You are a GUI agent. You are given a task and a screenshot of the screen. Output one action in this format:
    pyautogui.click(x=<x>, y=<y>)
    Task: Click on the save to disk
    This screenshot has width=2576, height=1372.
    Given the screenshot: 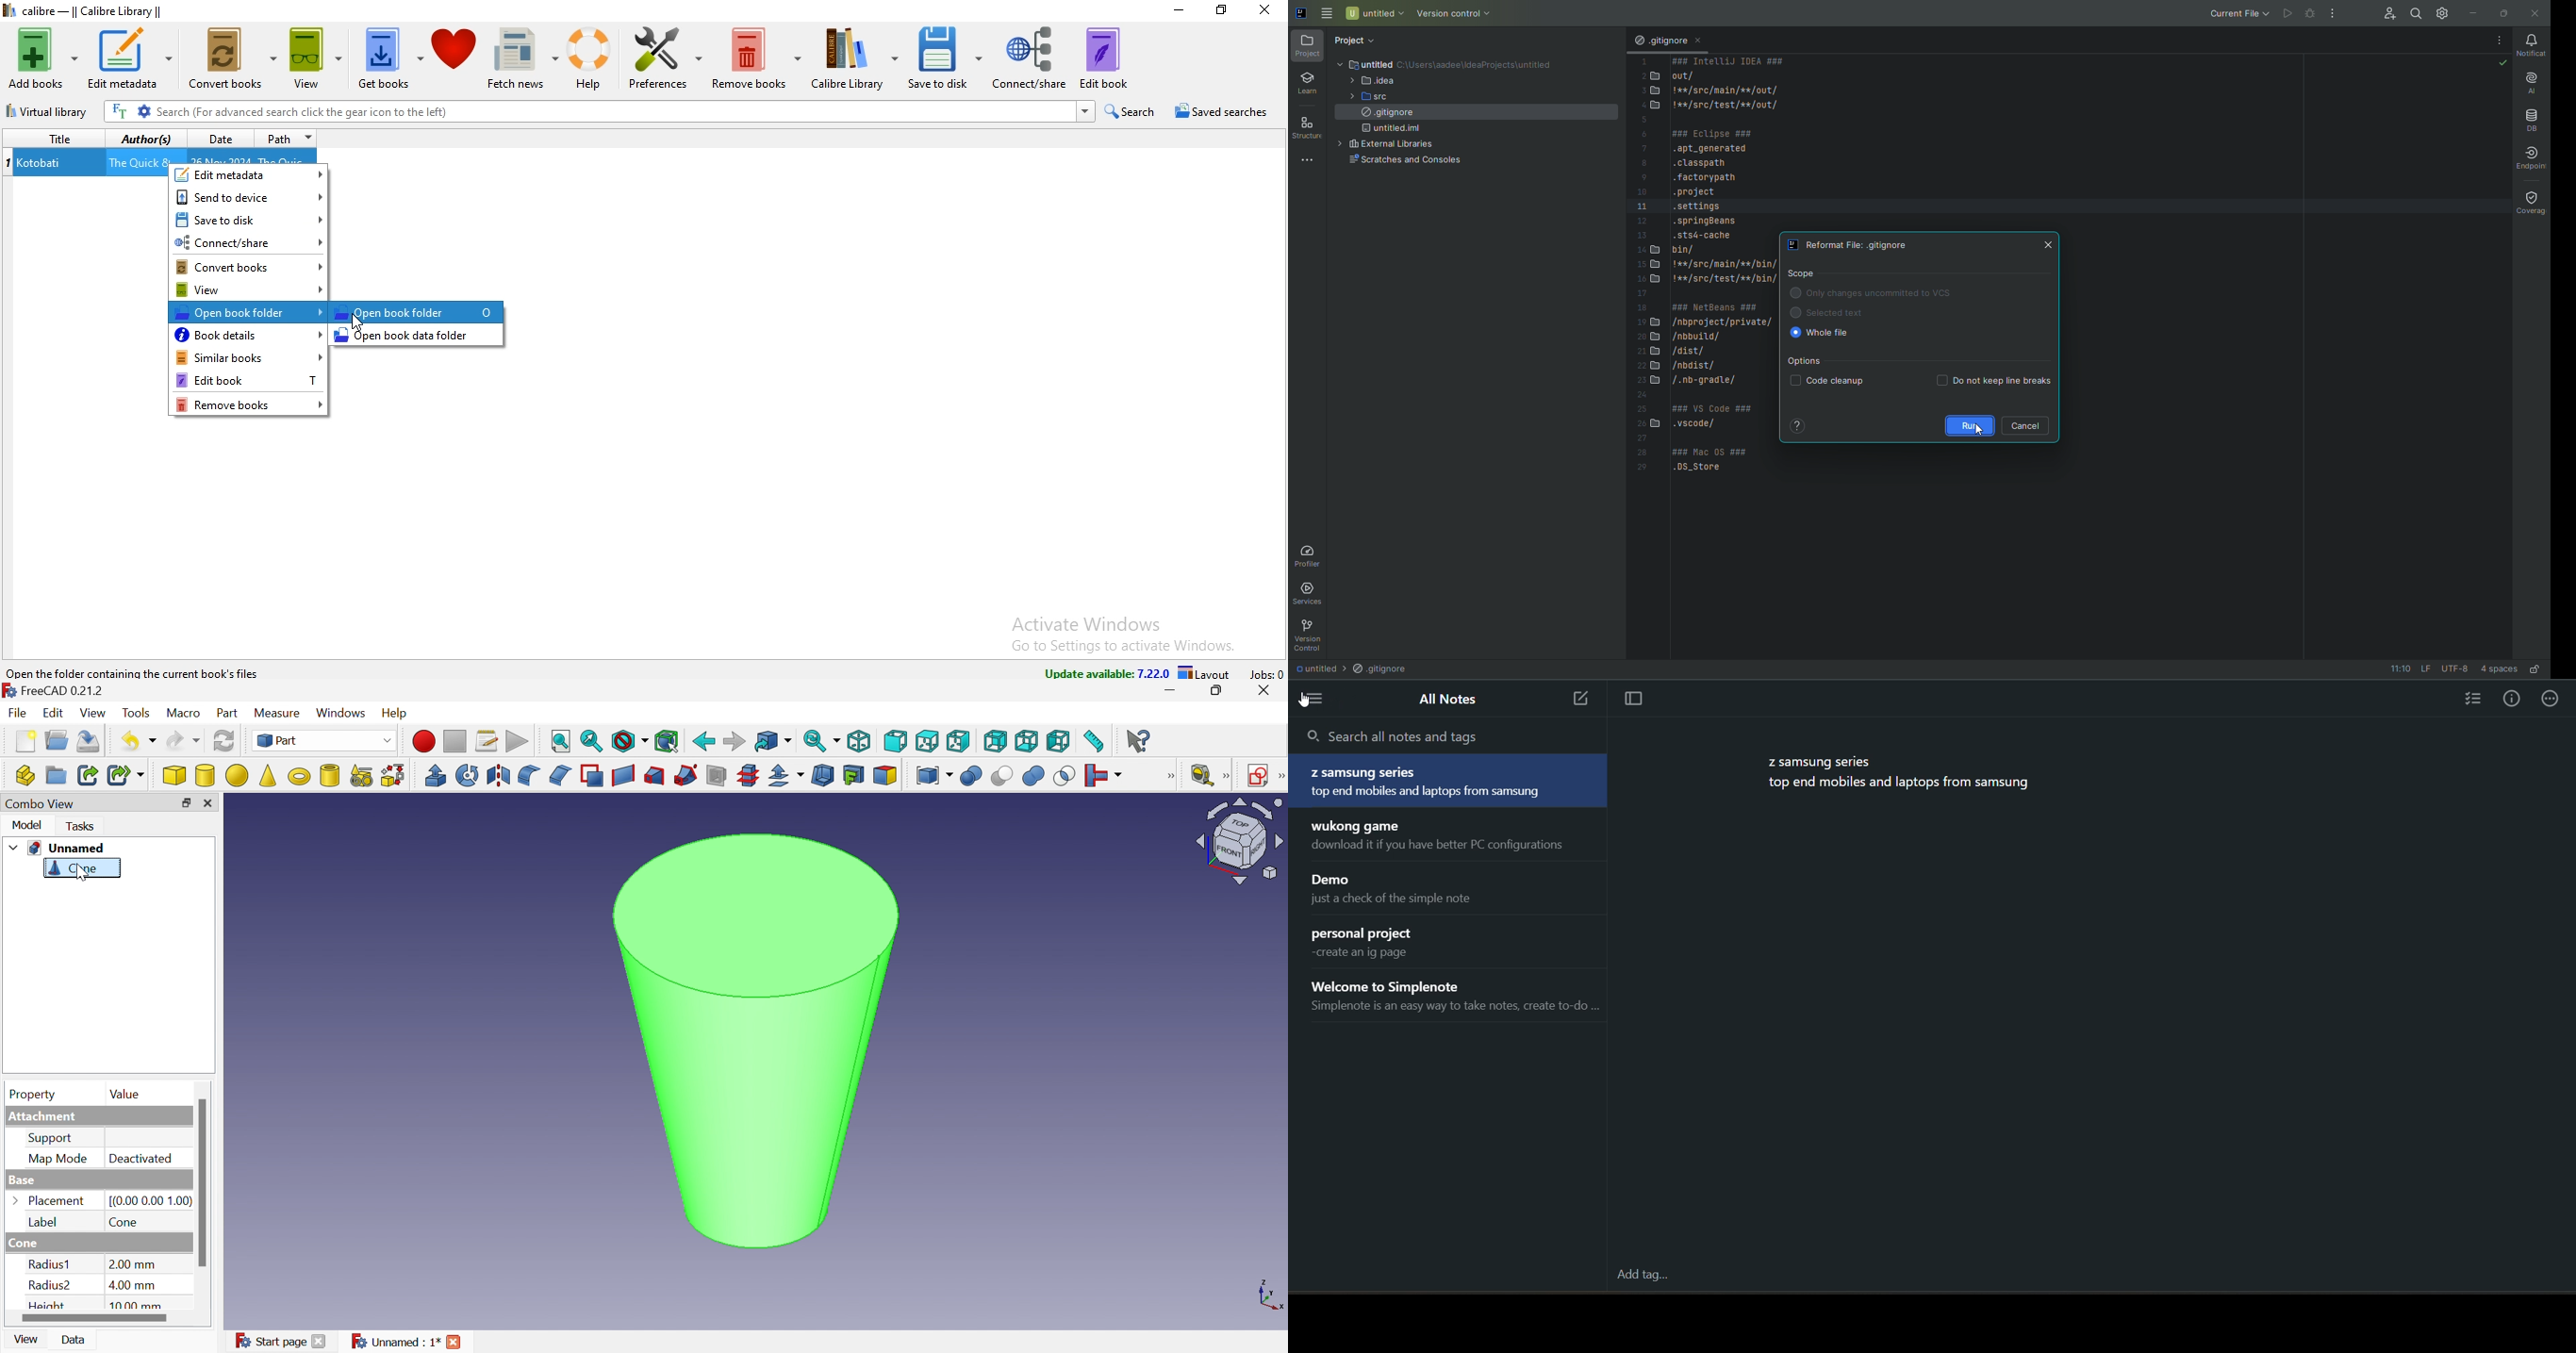 What is the action you would take?
    pyautogui.click(x=946, y=57)
    